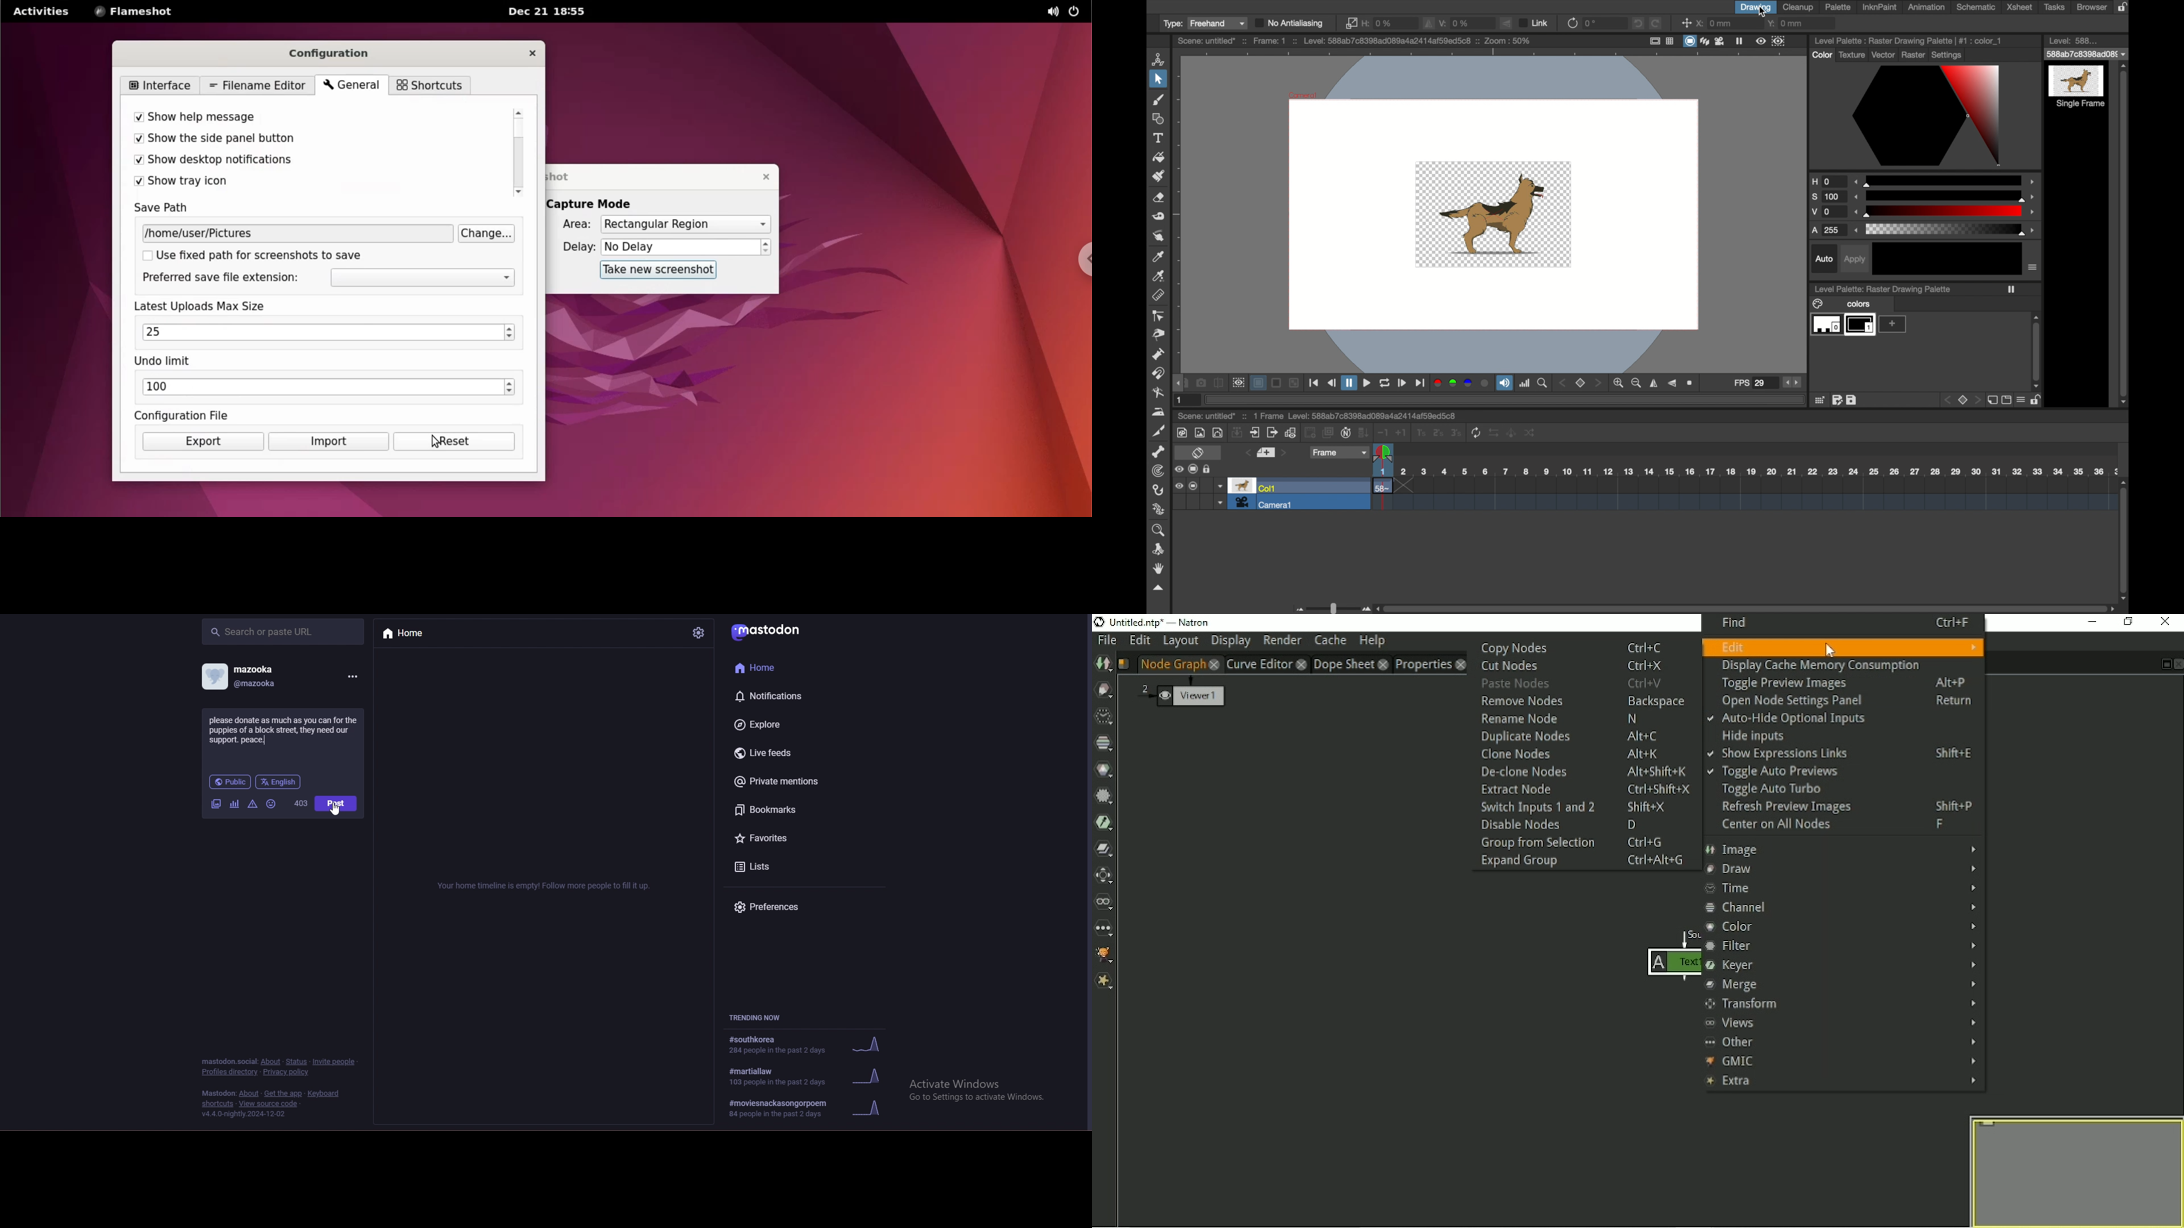 This screenshot has width=2184, height=1232. Describe the element at coordinates (1661, 41) in the screenshot. I see `guide options` at that location.